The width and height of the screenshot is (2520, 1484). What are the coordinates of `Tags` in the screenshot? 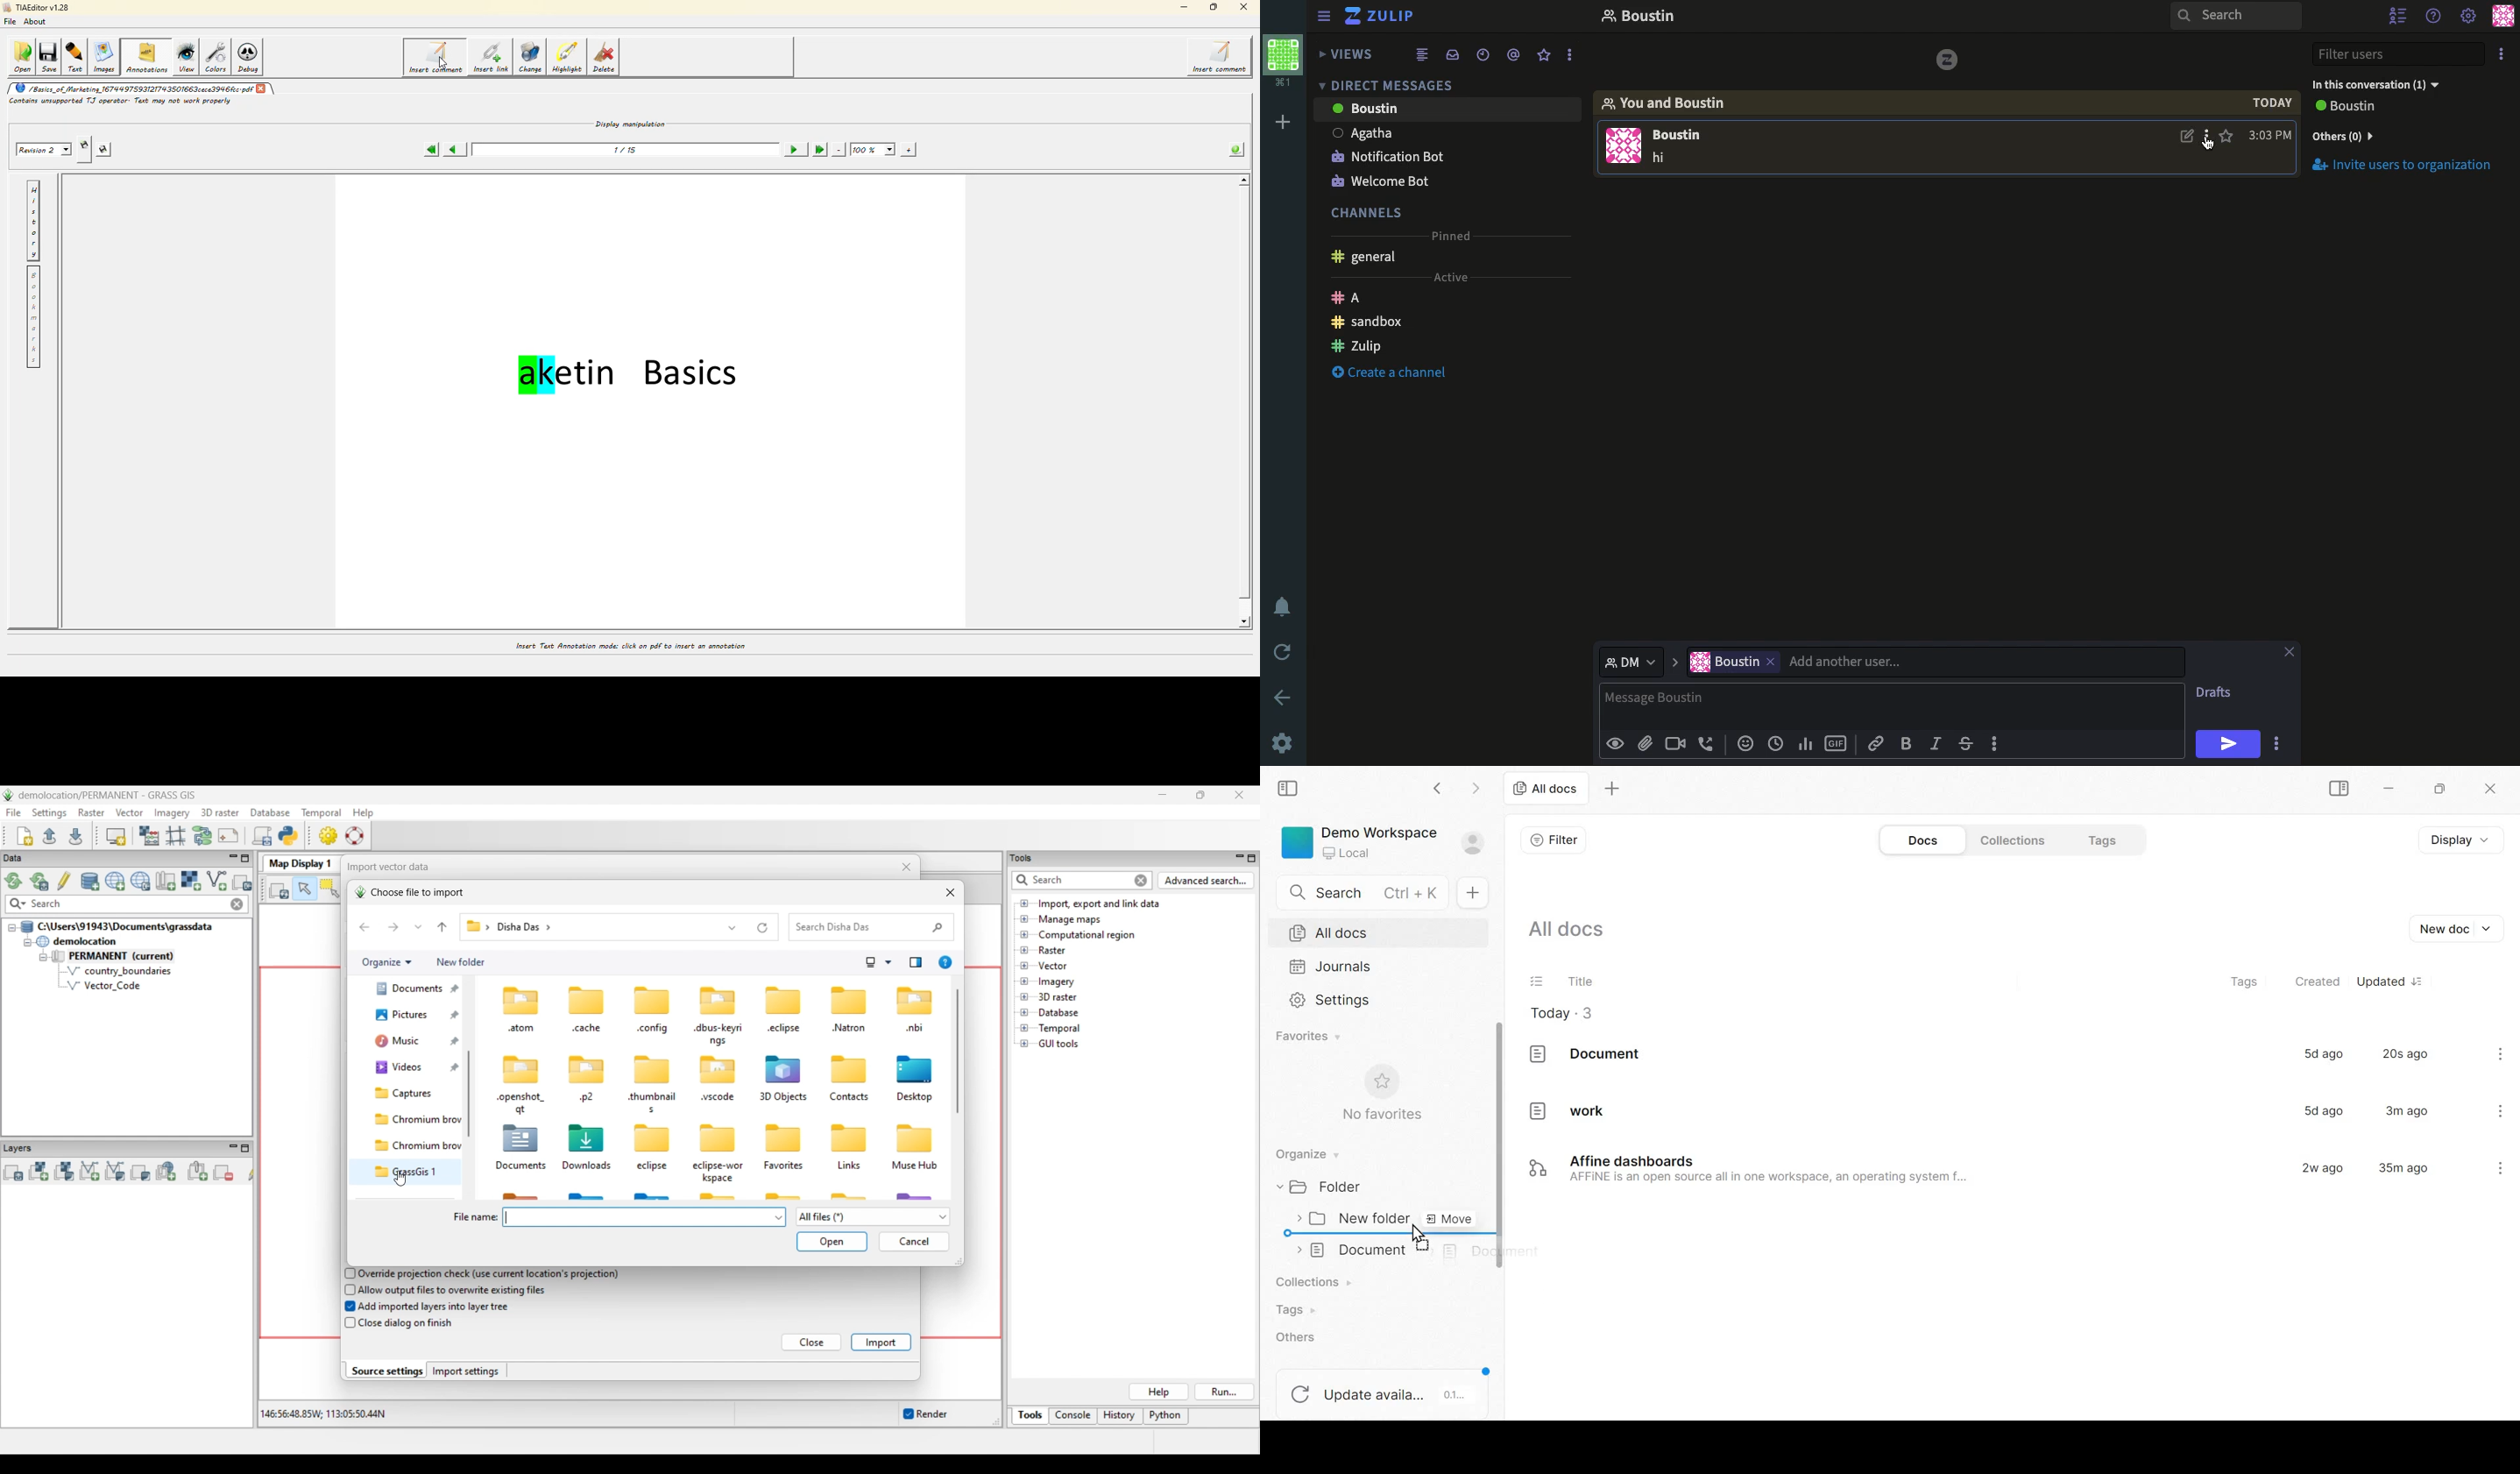 It's located at (1296, 1310).